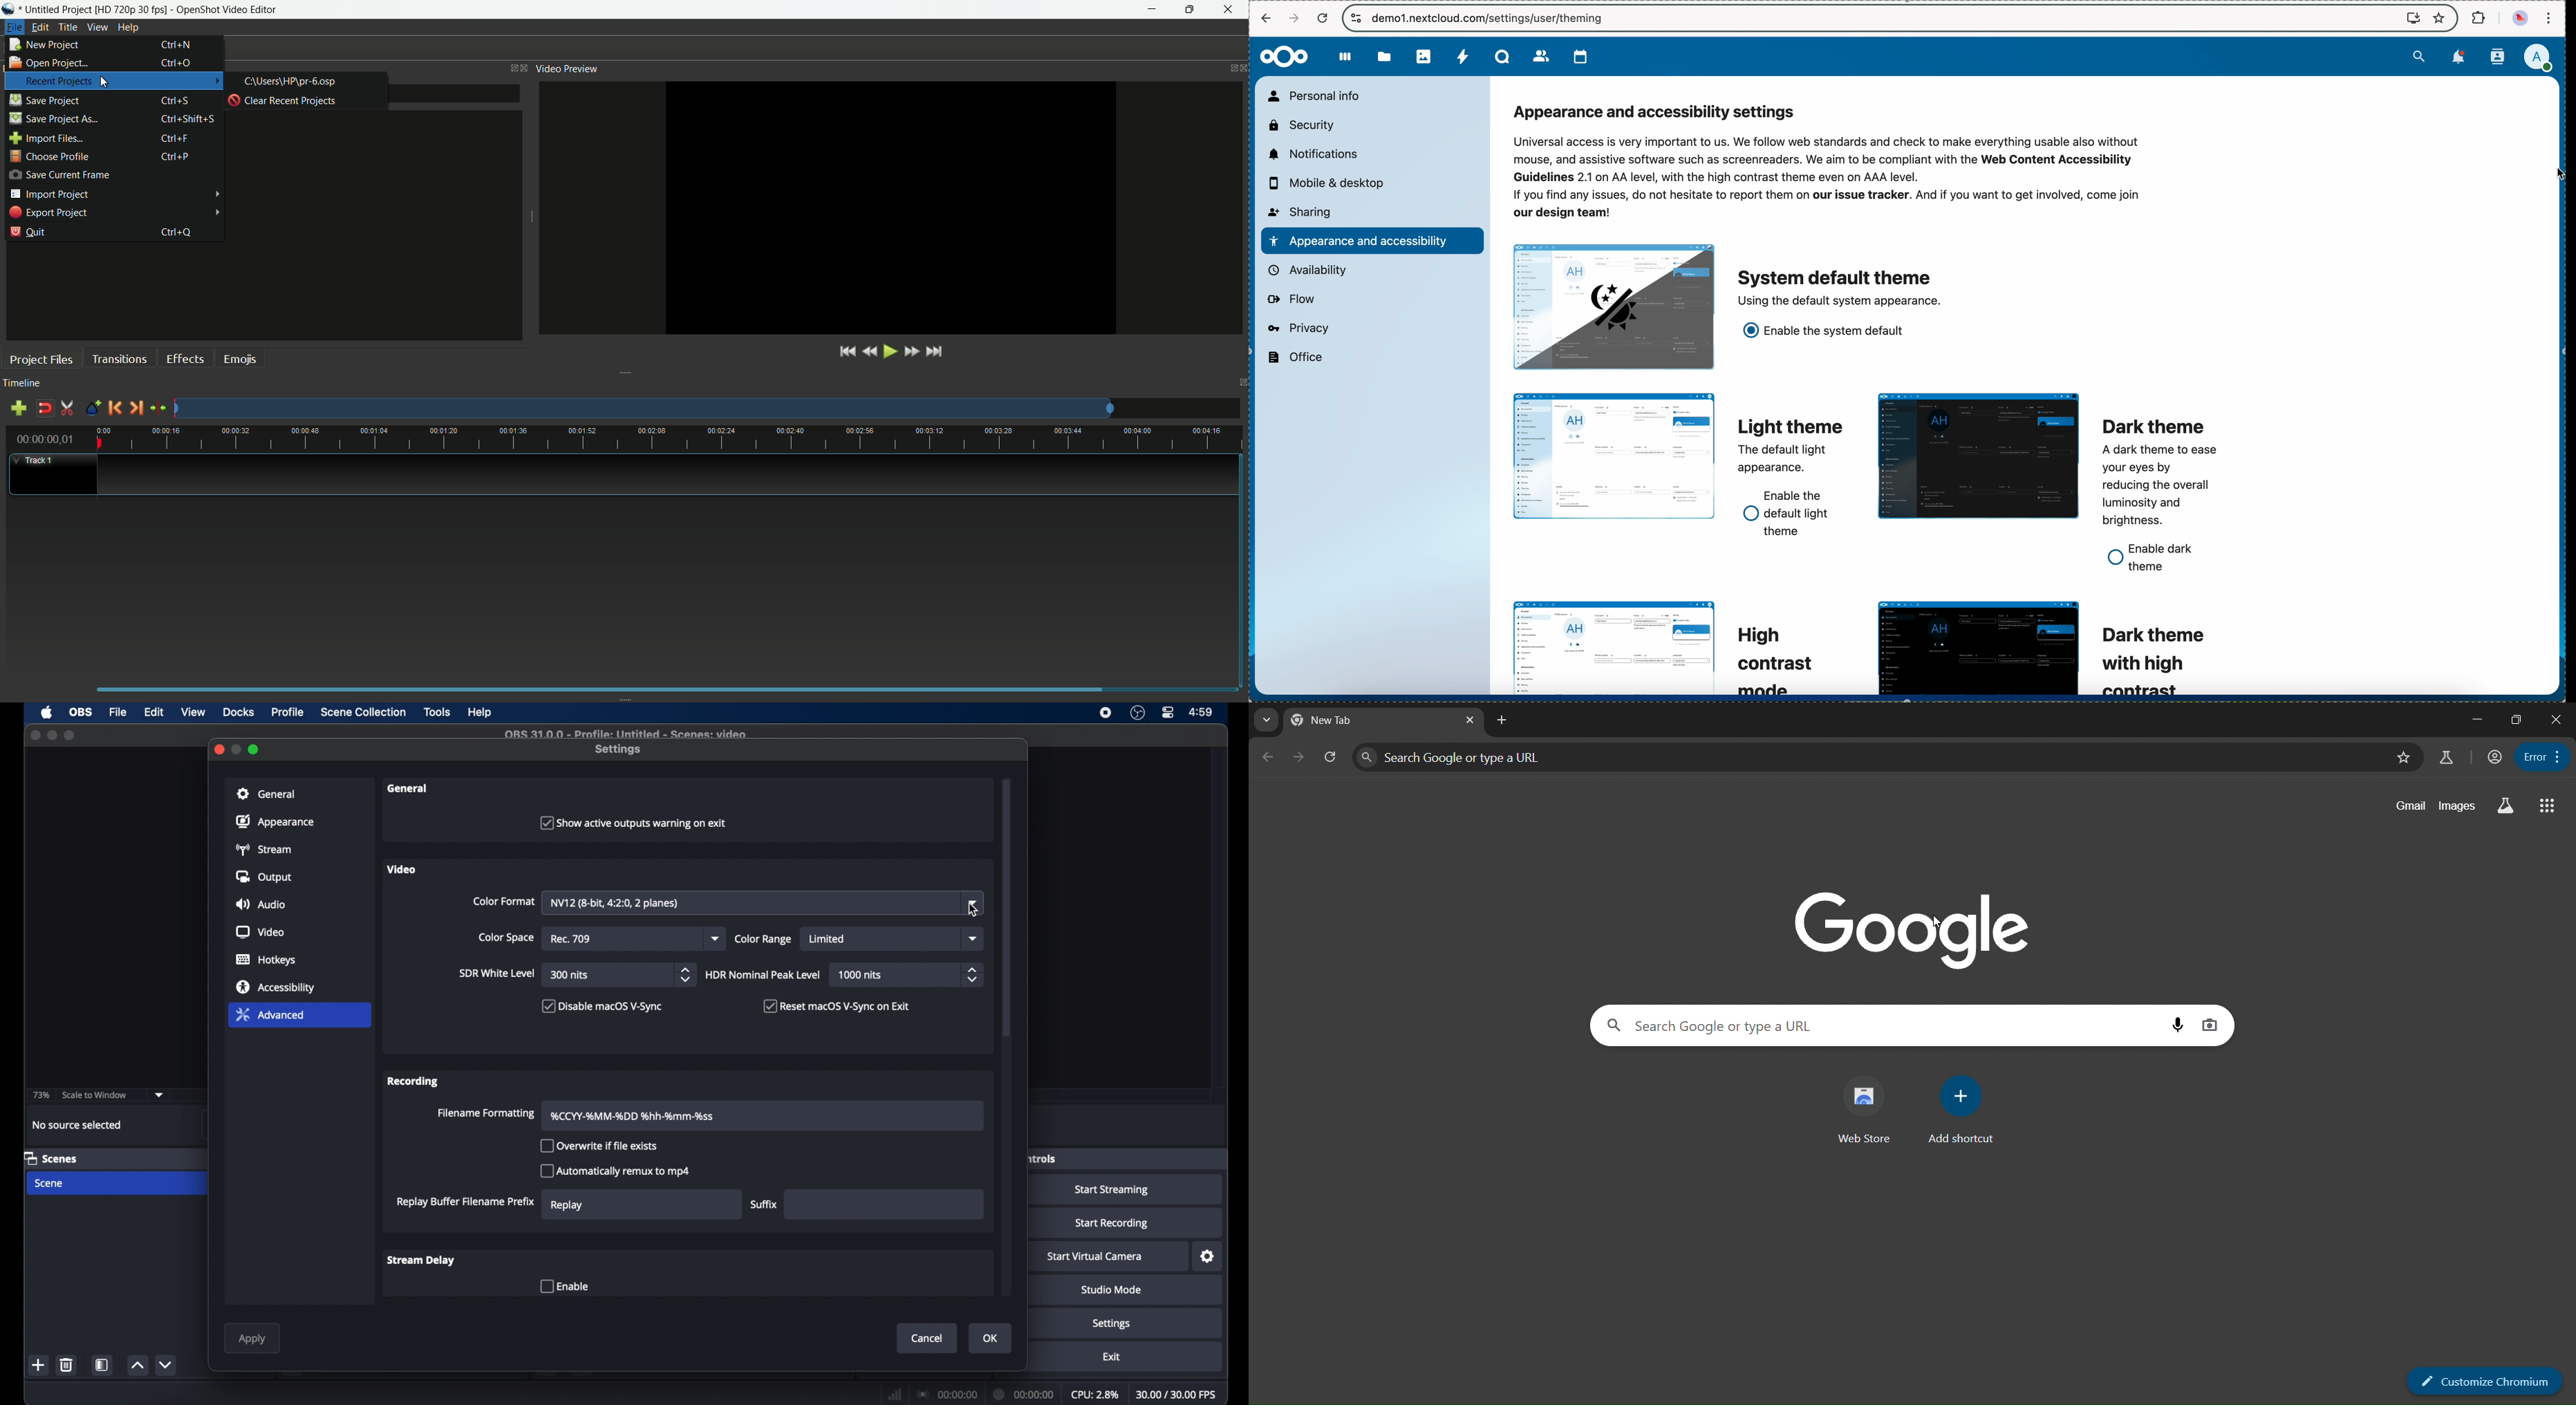  Describe the element at coordinates (1292, 301) in the screenshot. I see `flow` at that location.